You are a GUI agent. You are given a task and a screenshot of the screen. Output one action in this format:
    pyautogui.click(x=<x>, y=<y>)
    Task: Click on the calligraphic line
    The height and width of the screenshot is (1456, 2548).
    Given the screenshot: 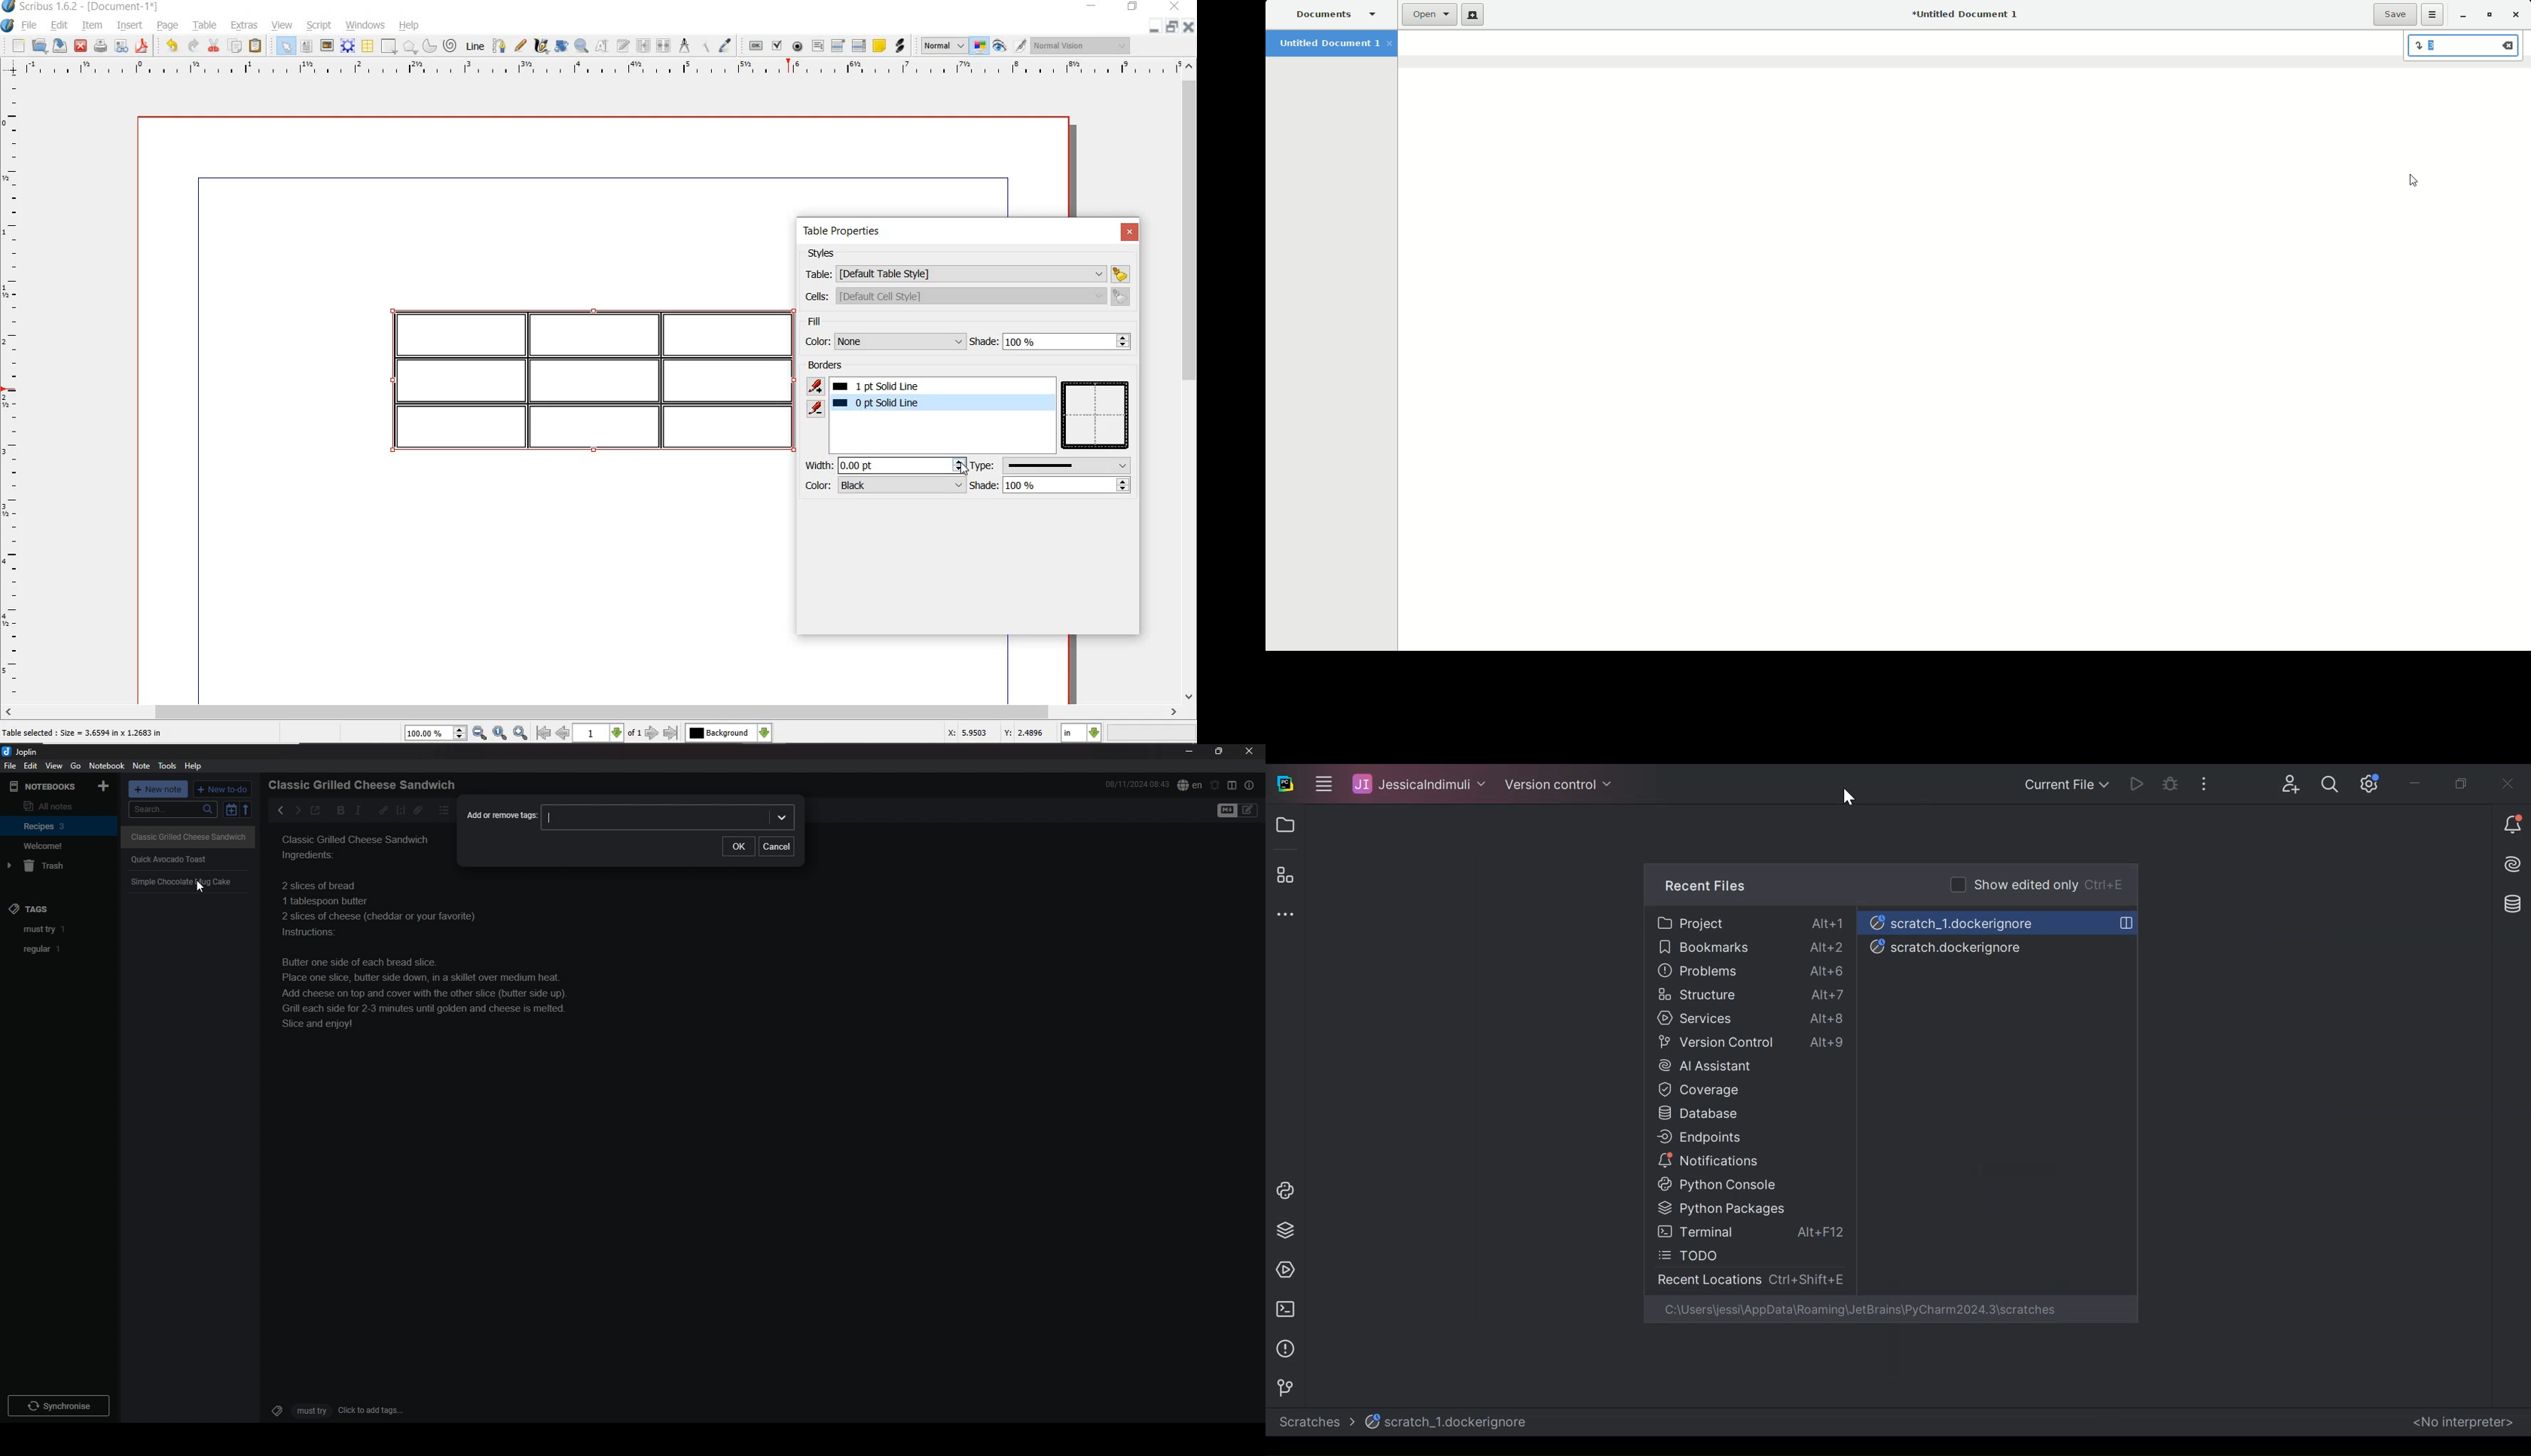 What is the action you would take?
    pyautogui.click(x=540, y=46)
    